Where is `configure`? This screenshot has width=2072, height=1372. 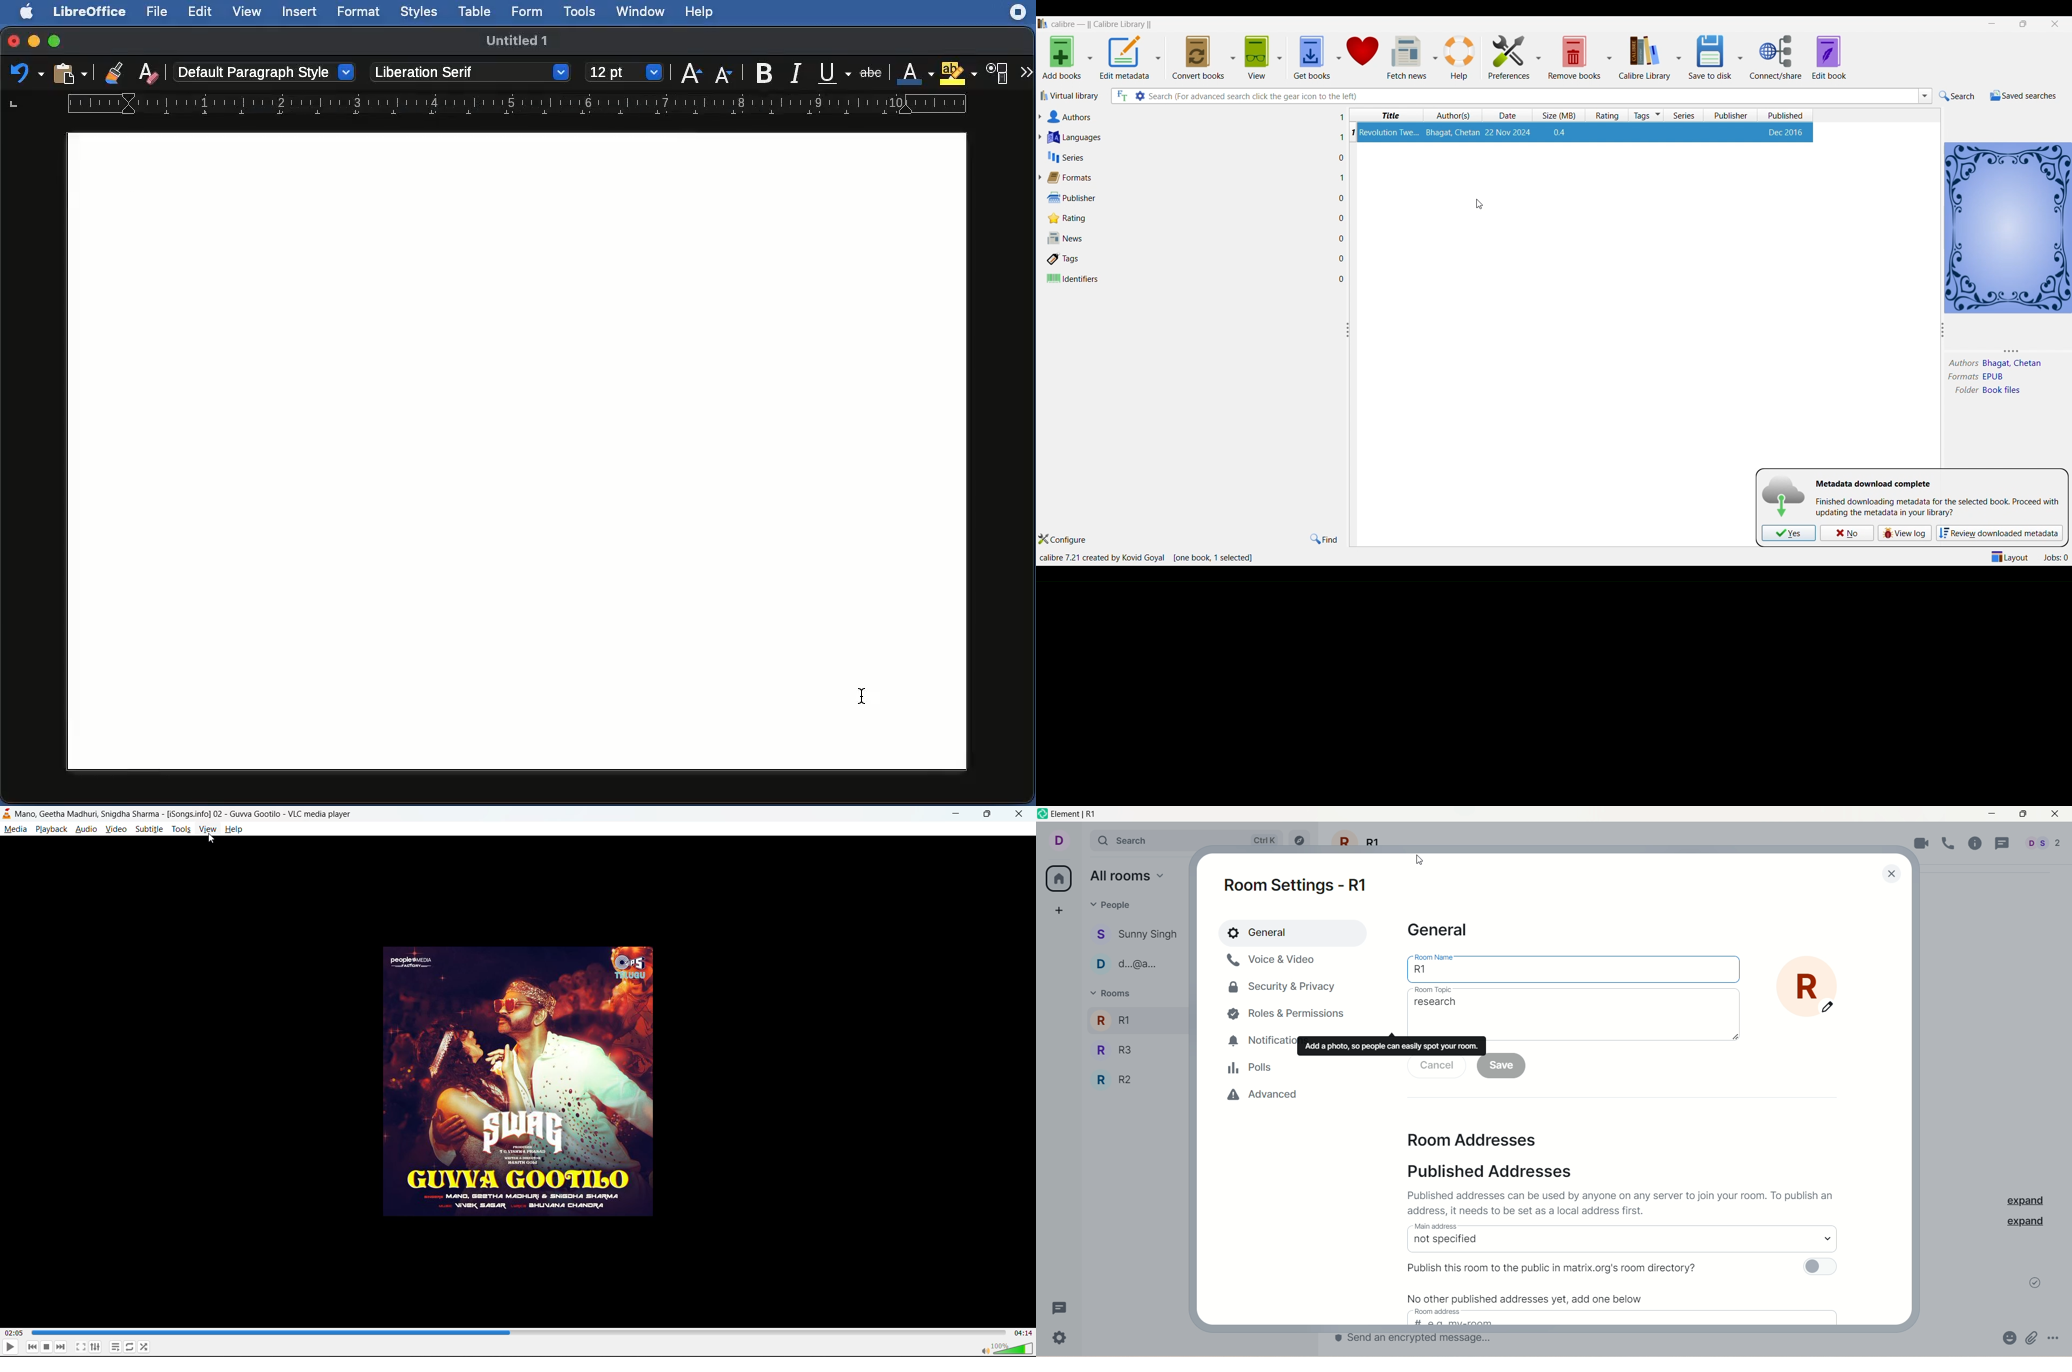
configure is located at coordinates (1069, 539).